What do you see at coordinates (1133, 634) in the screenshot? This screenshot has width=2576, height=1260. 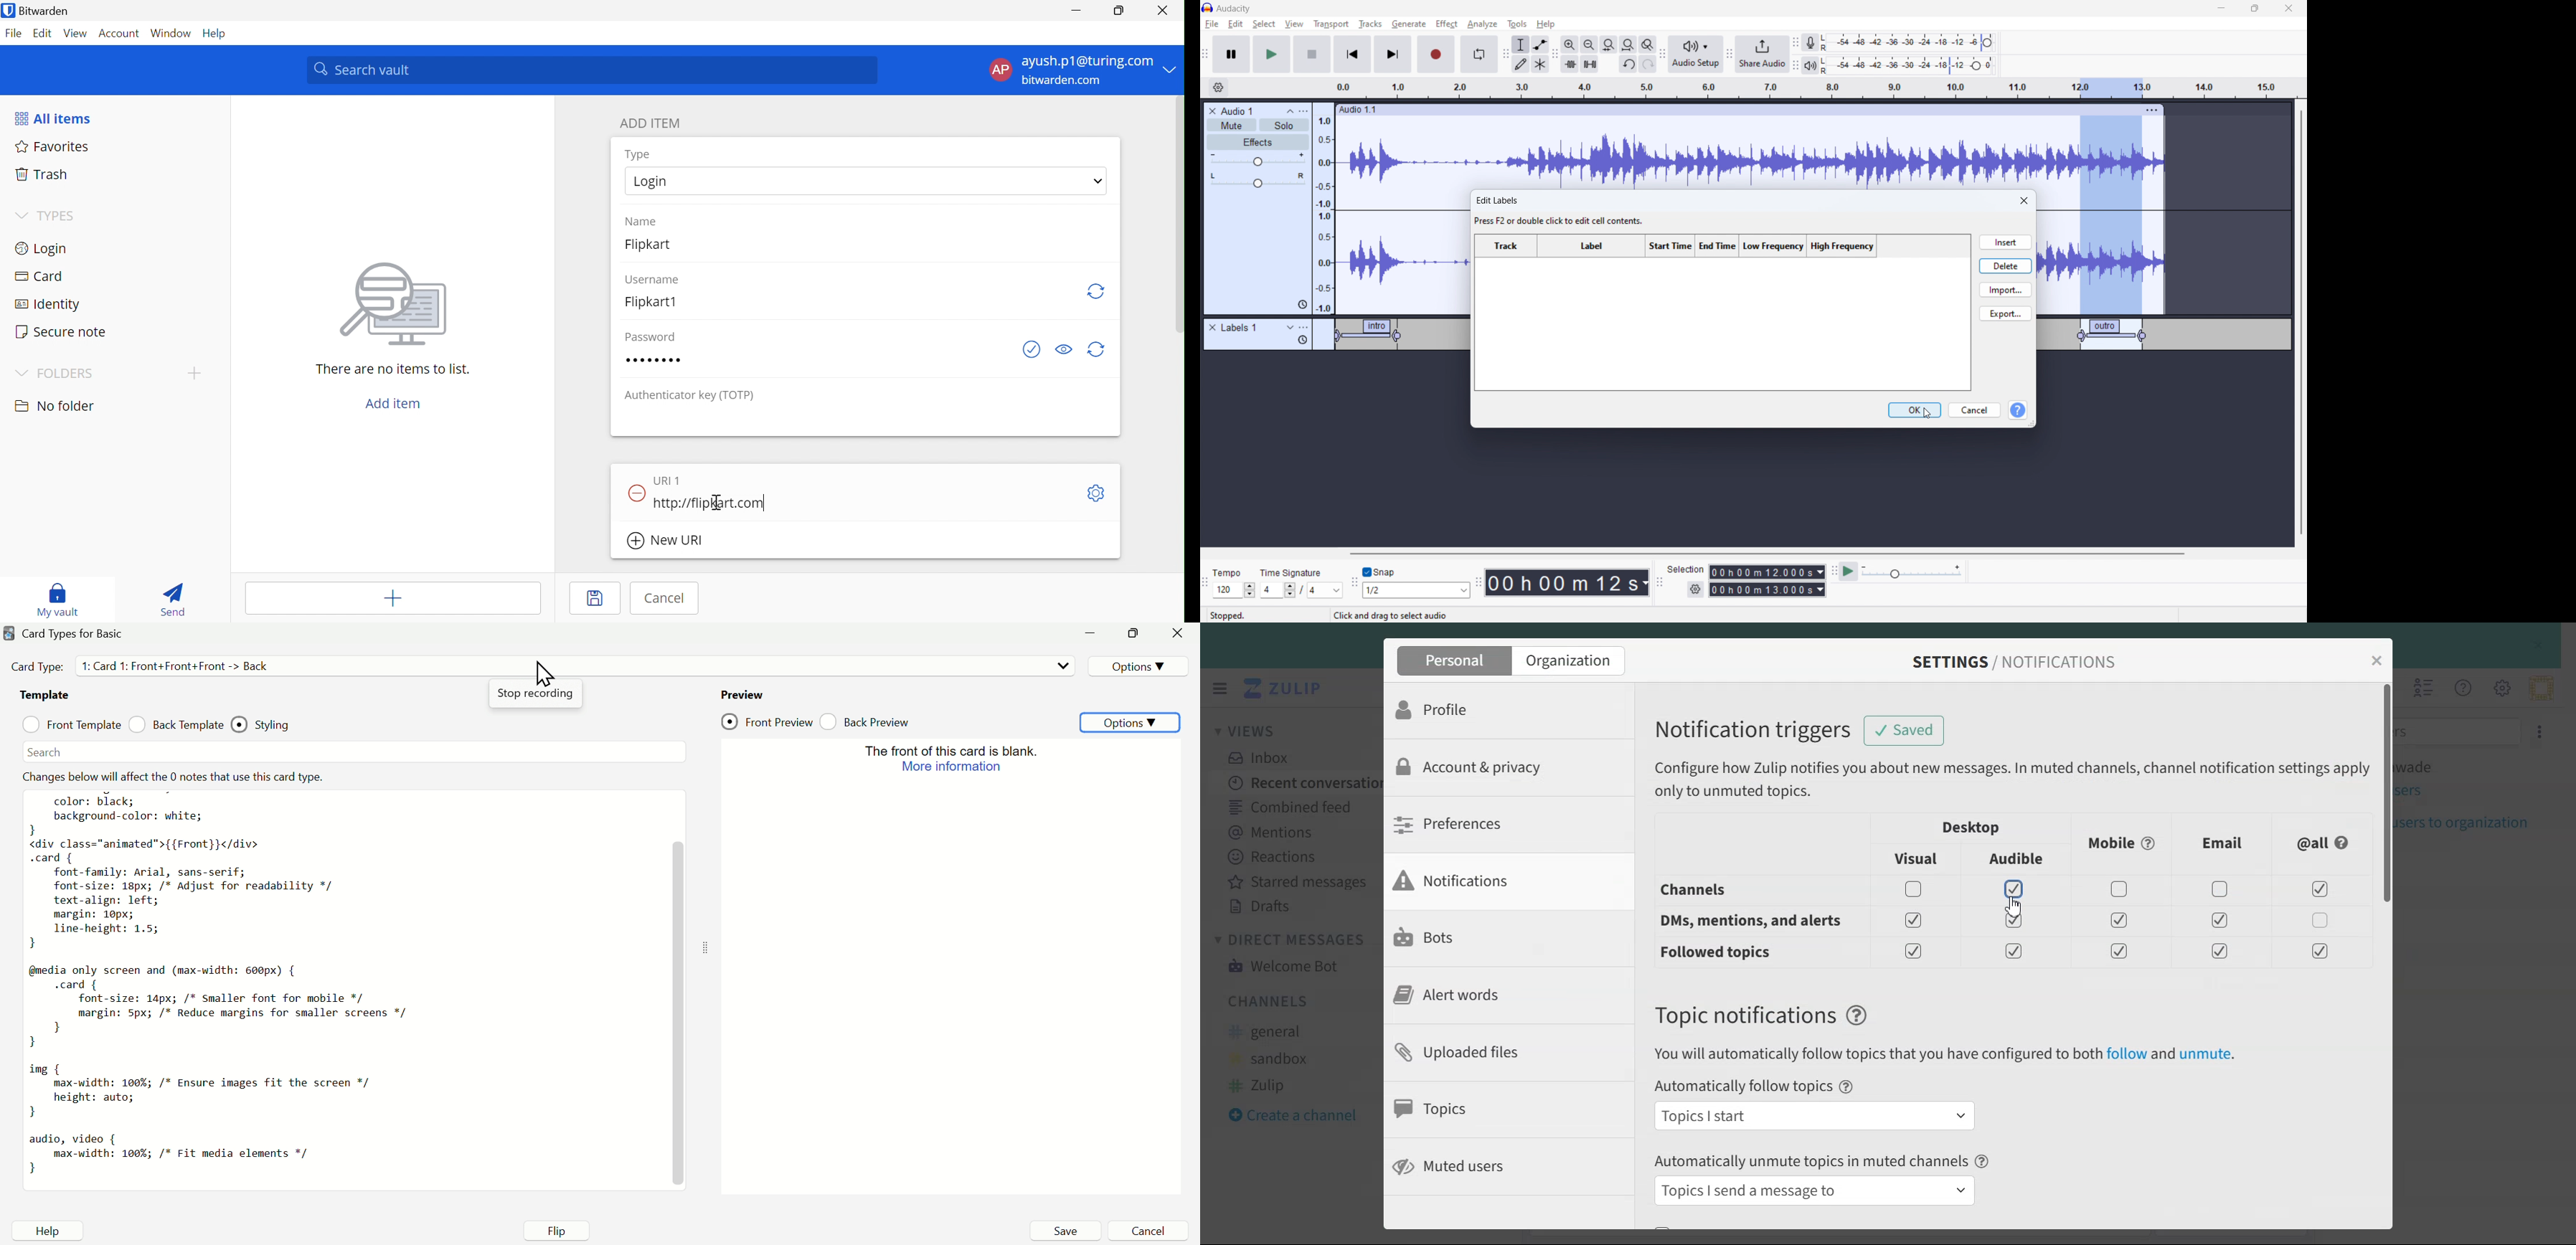 I see `minimize` at bounding box center [1133, 634].